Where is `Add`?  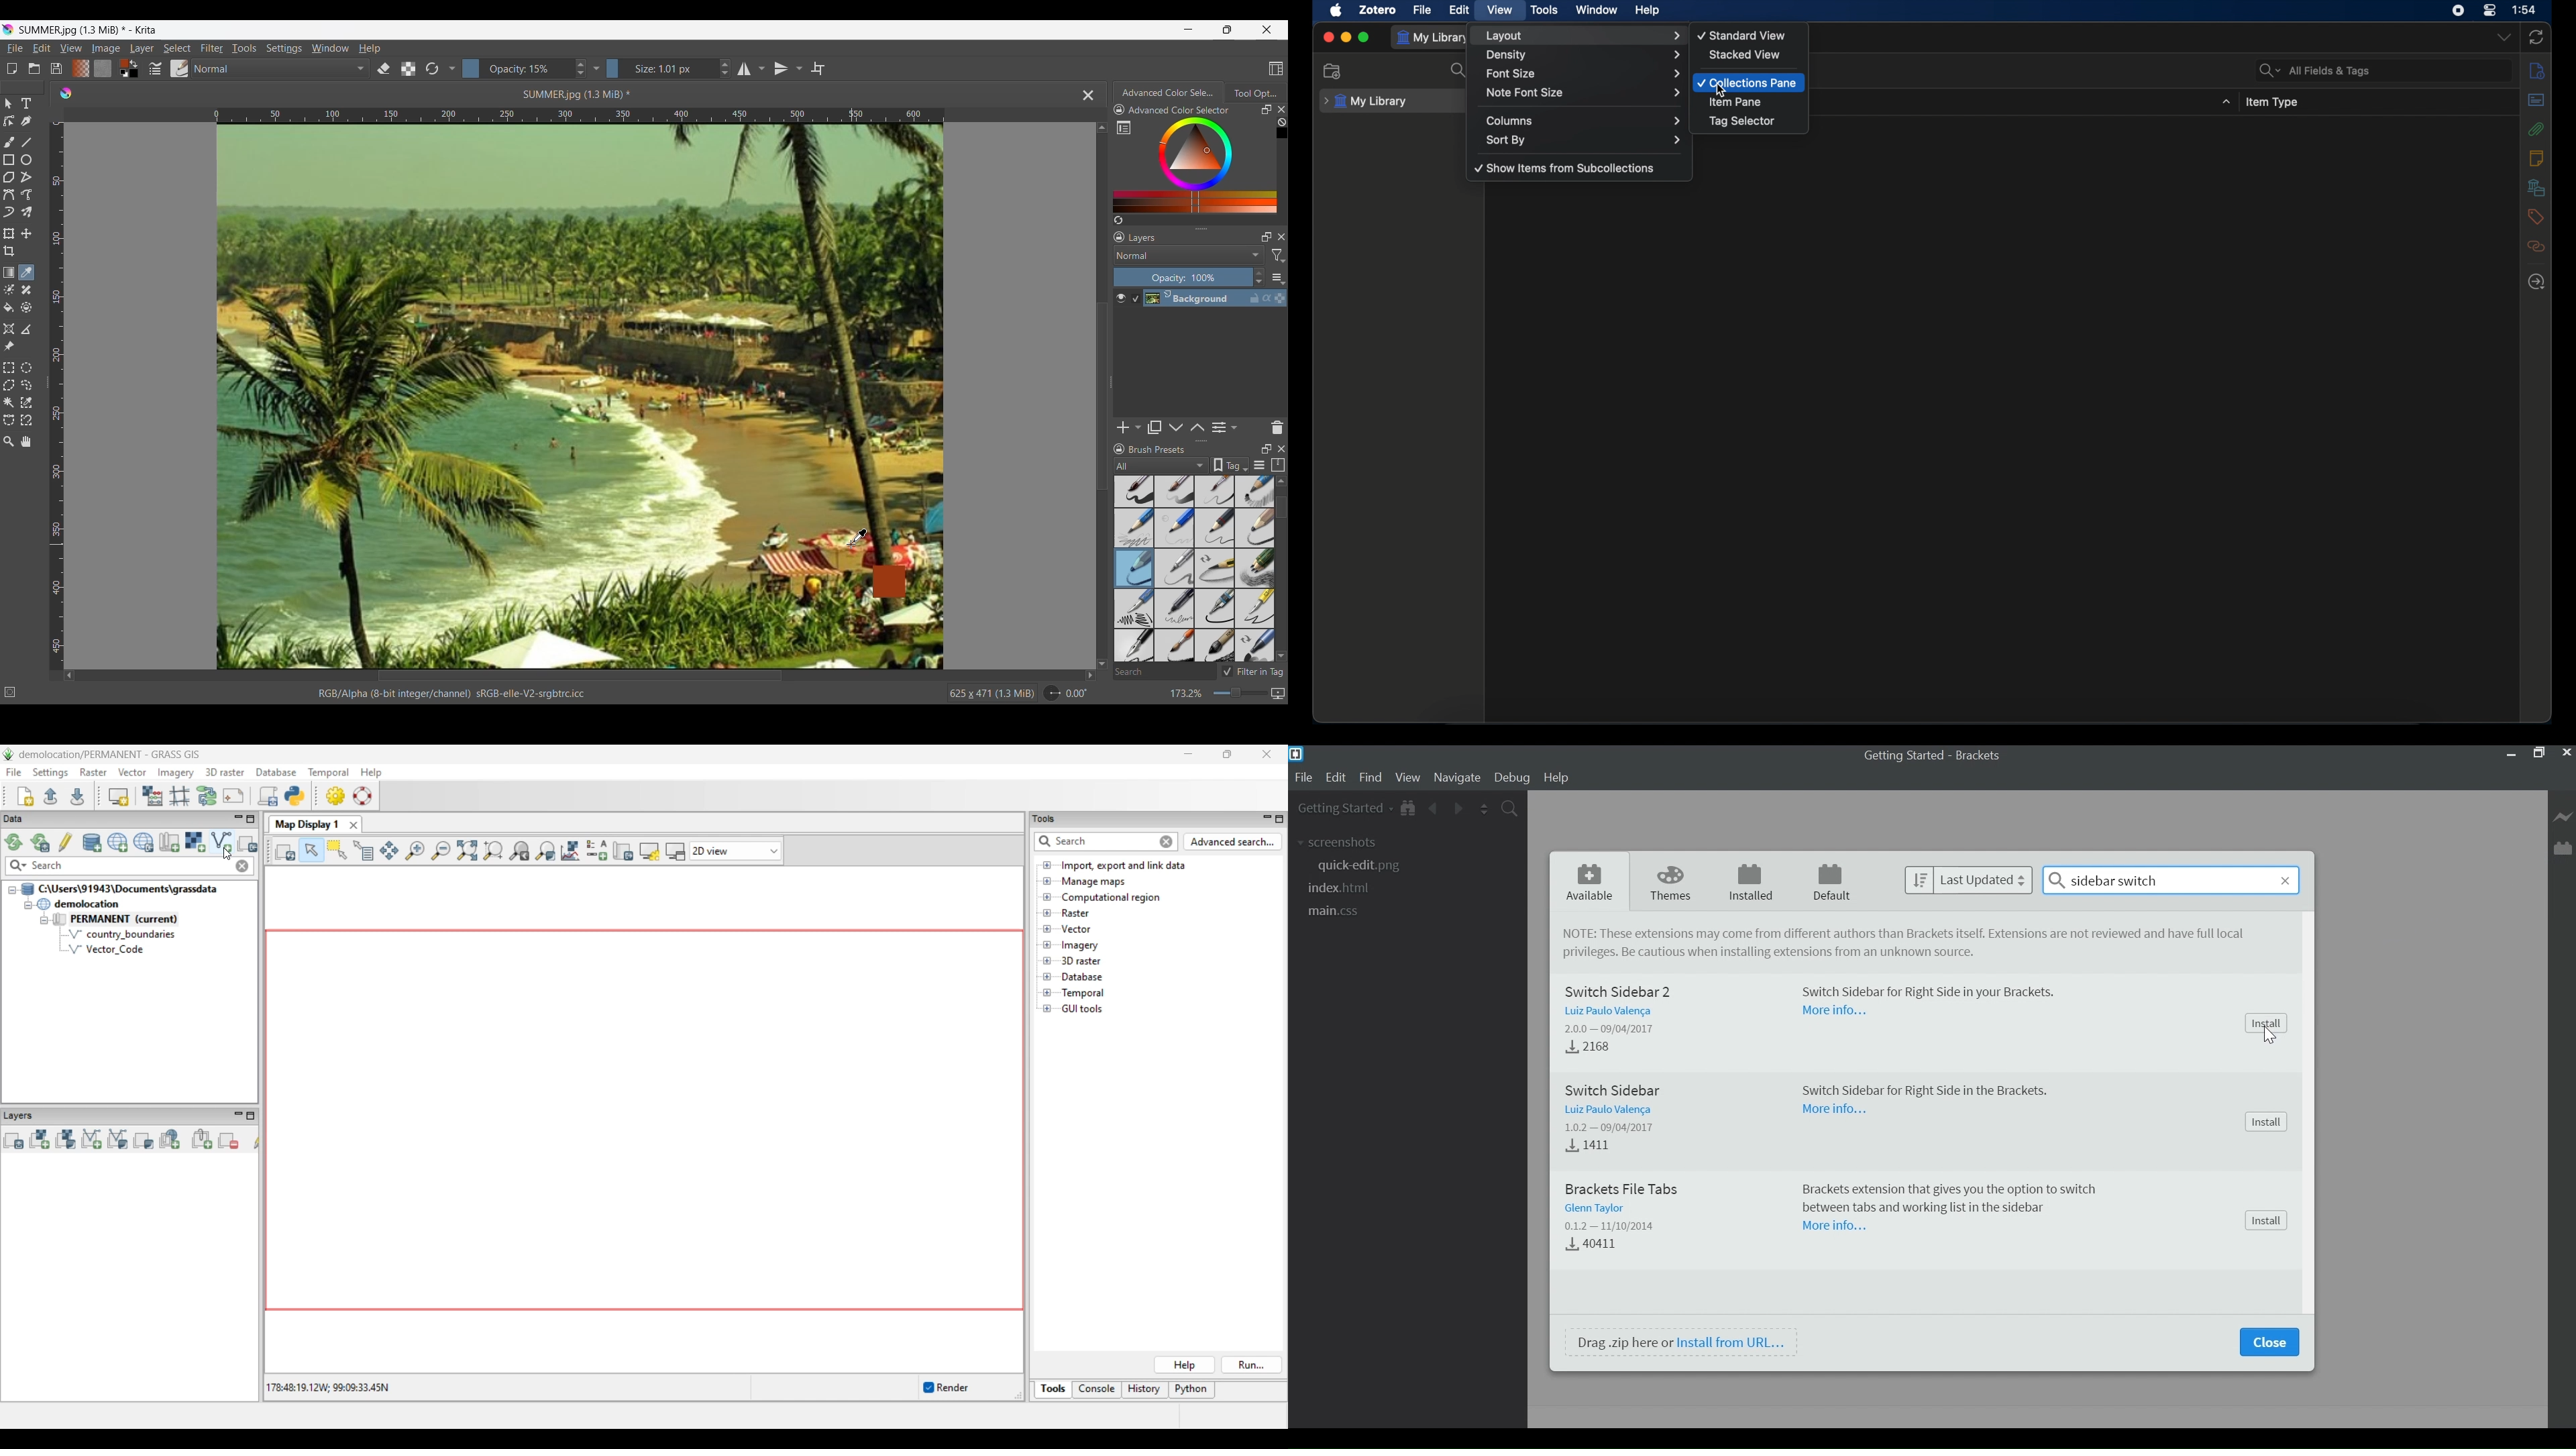 Add is located at coordinates (1123, 427).